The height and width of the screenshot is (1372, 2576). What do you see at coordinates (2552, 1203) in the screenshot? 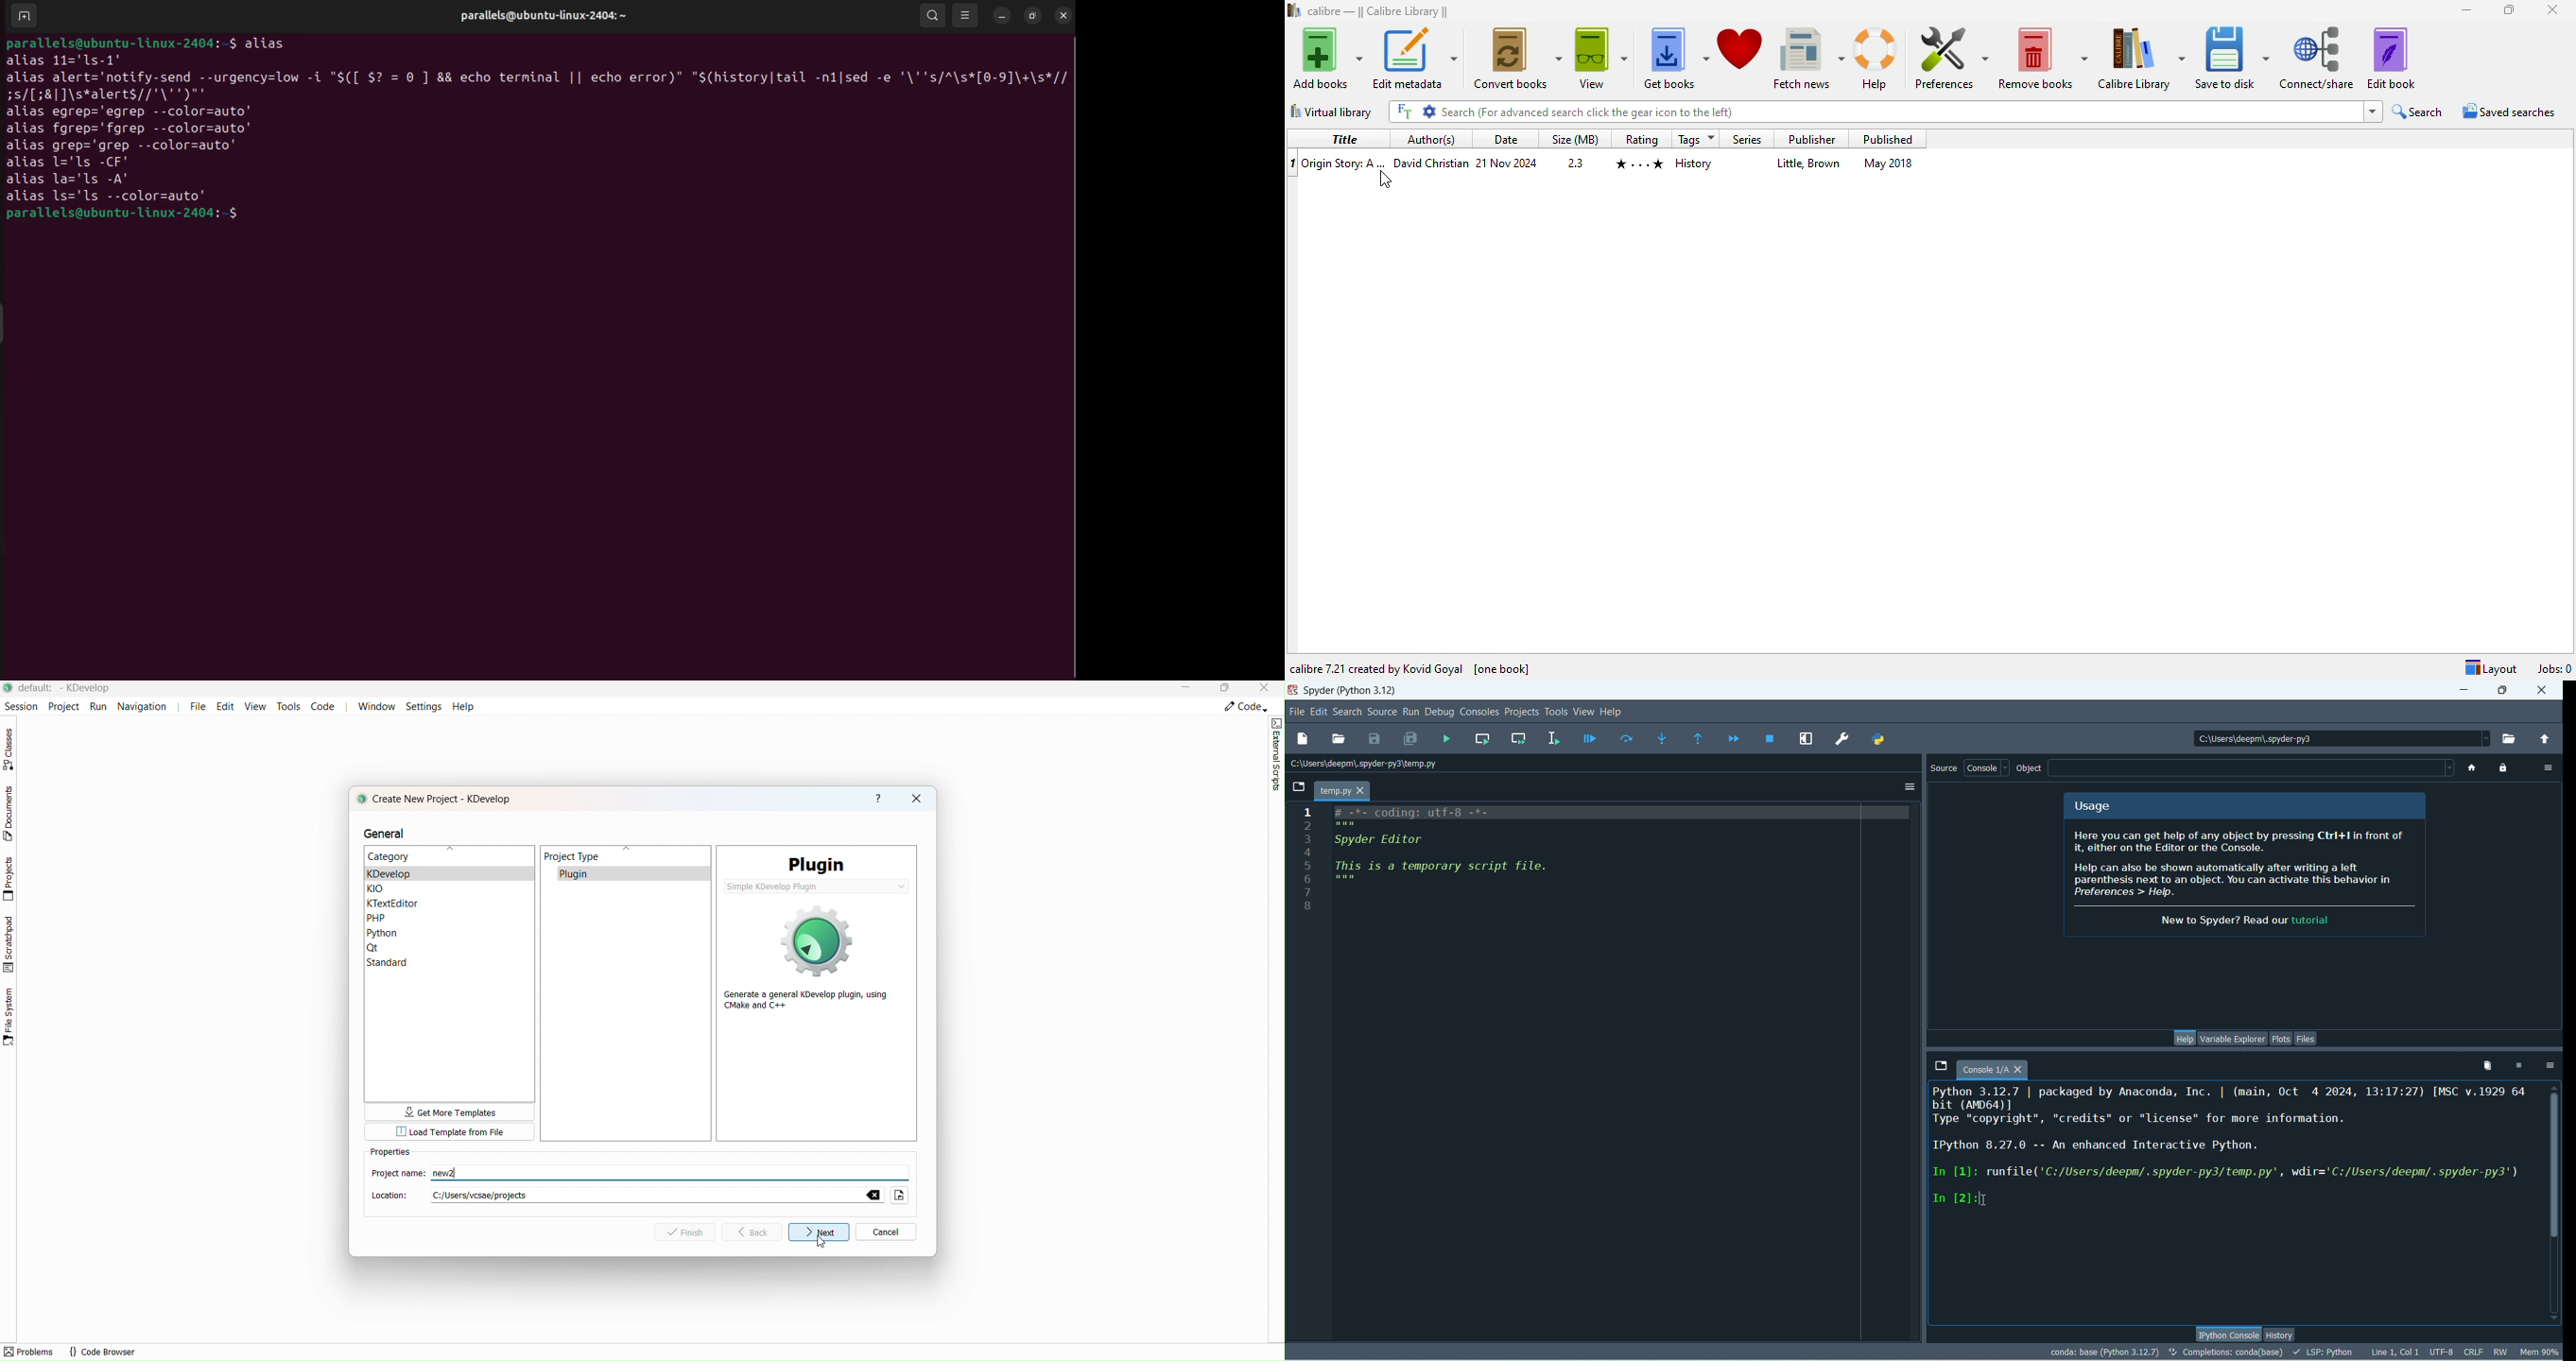
I see `vertical scroll bar` at bounding box center [2552, 1203].